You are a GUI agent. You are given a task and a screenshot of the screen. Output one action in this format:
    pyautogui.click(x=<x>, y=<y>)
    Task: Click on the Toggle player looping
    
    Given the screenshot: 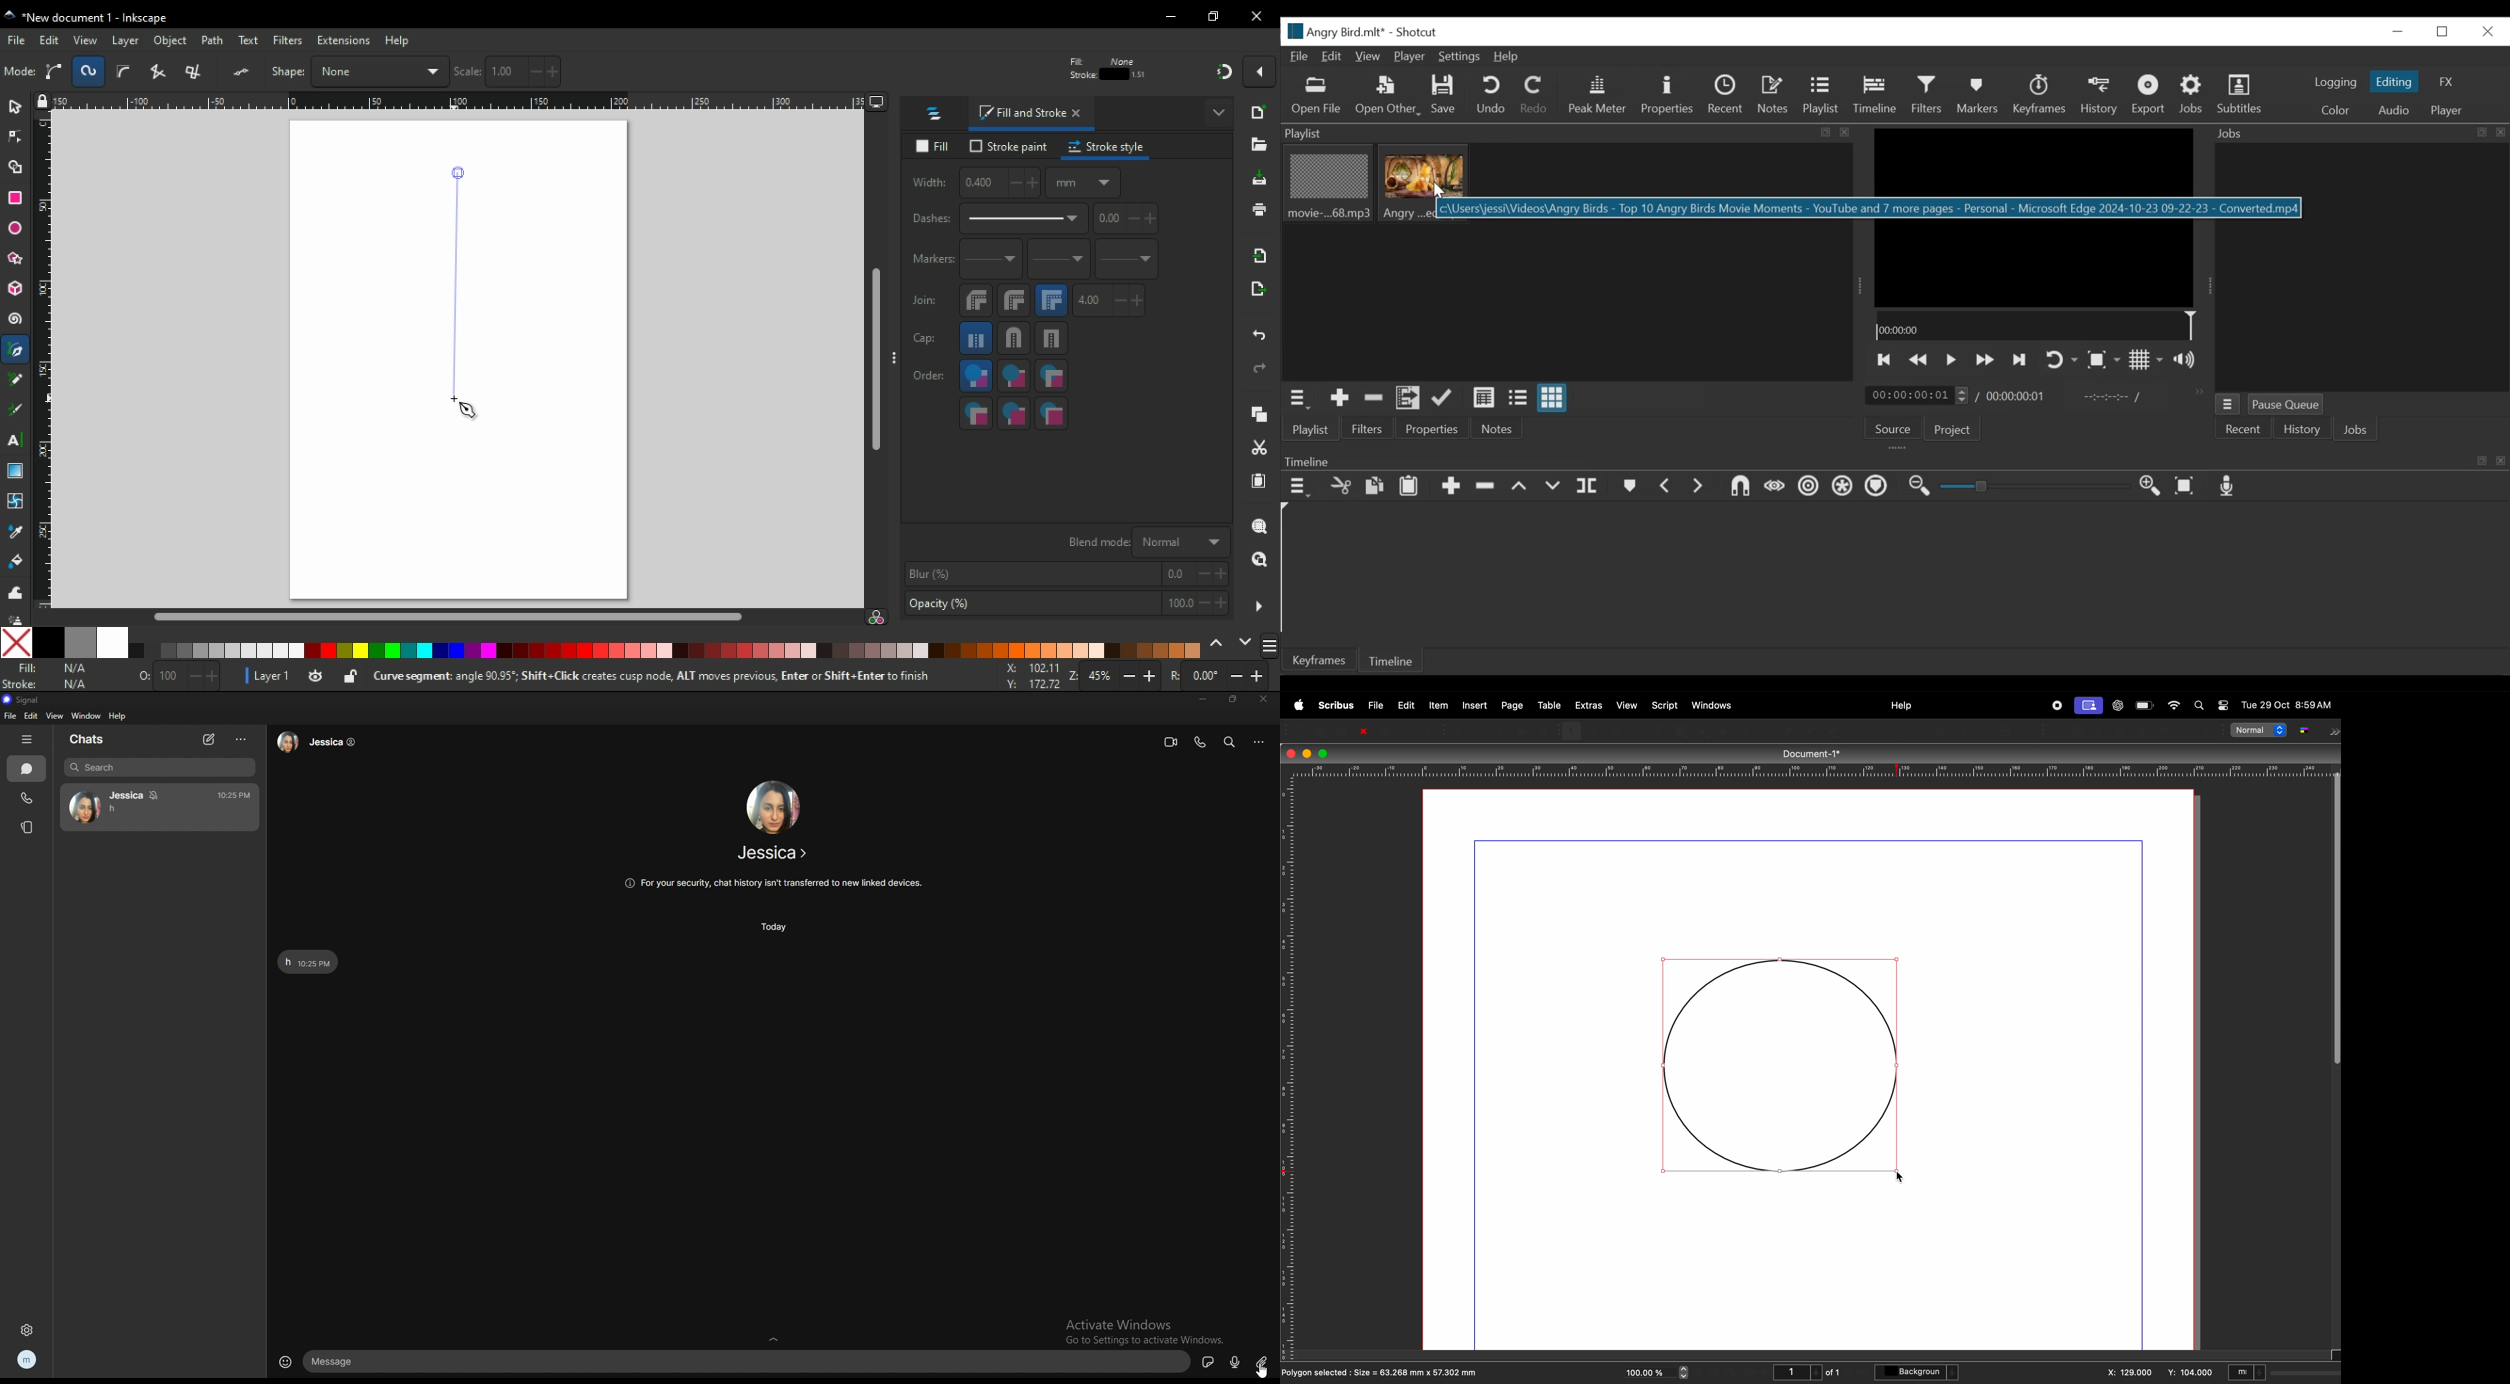 What is the action you would take?
    pyautogui.click(x=2060, y=361)
    